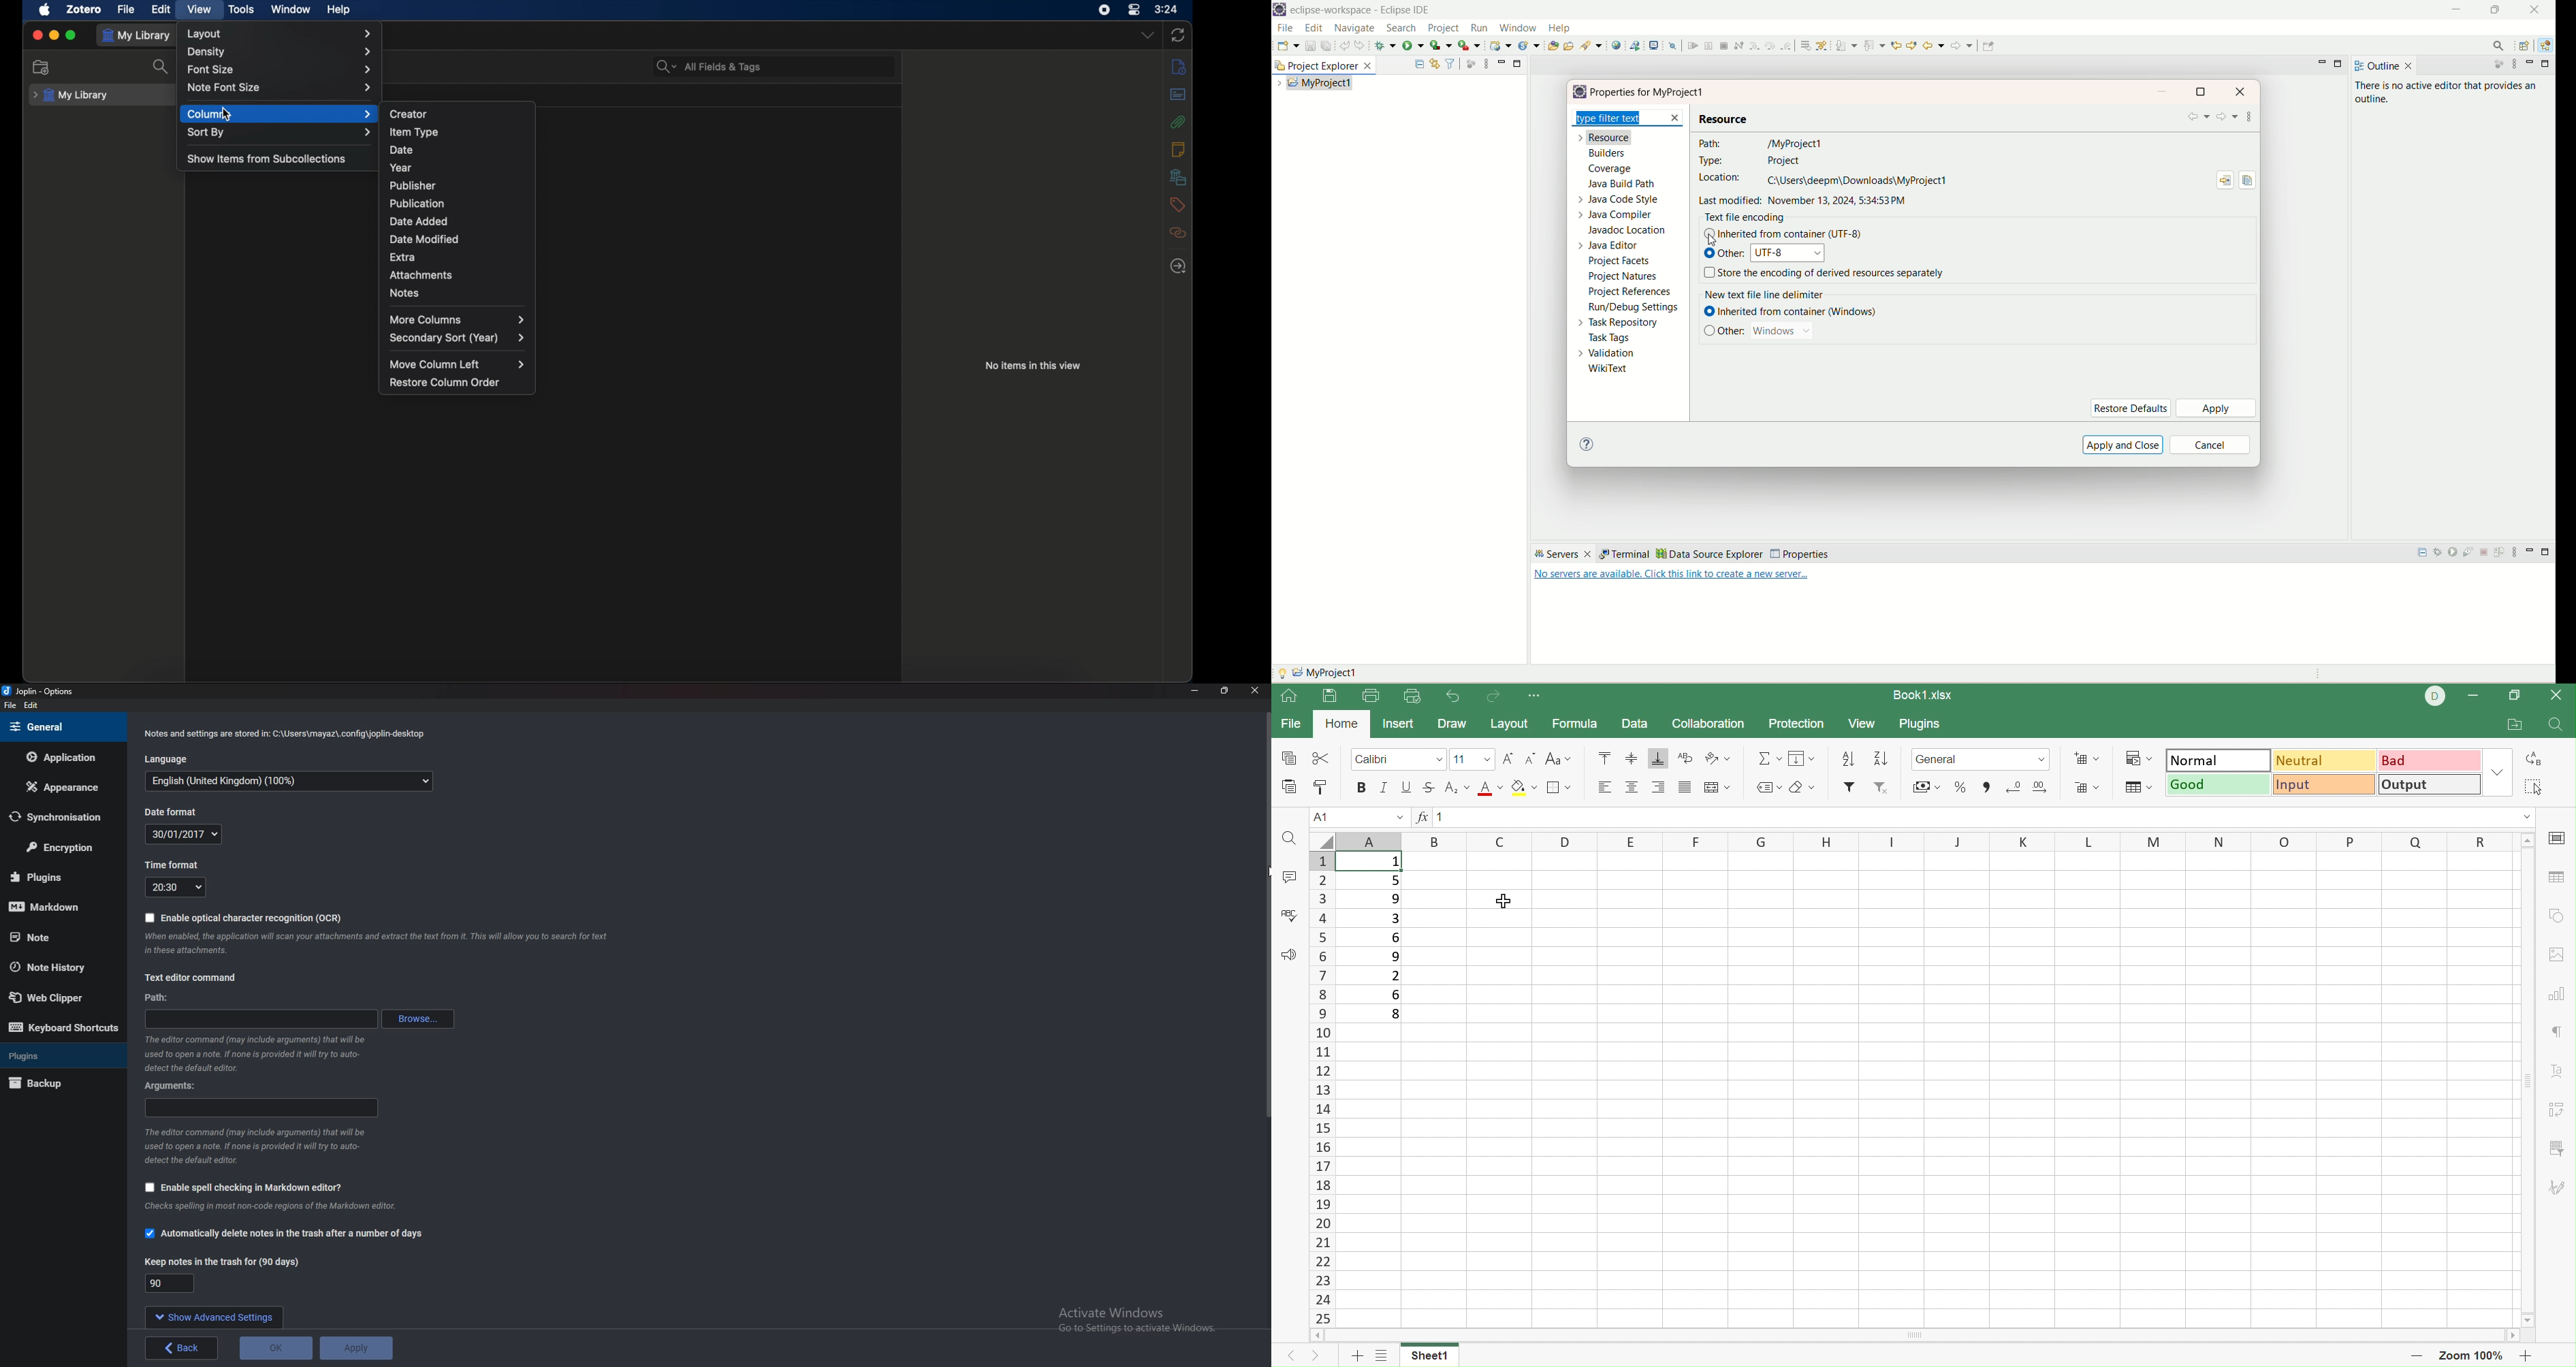  Describe the element at coordinates (40, 692) in the screenshot. I see `joplin` at that location.